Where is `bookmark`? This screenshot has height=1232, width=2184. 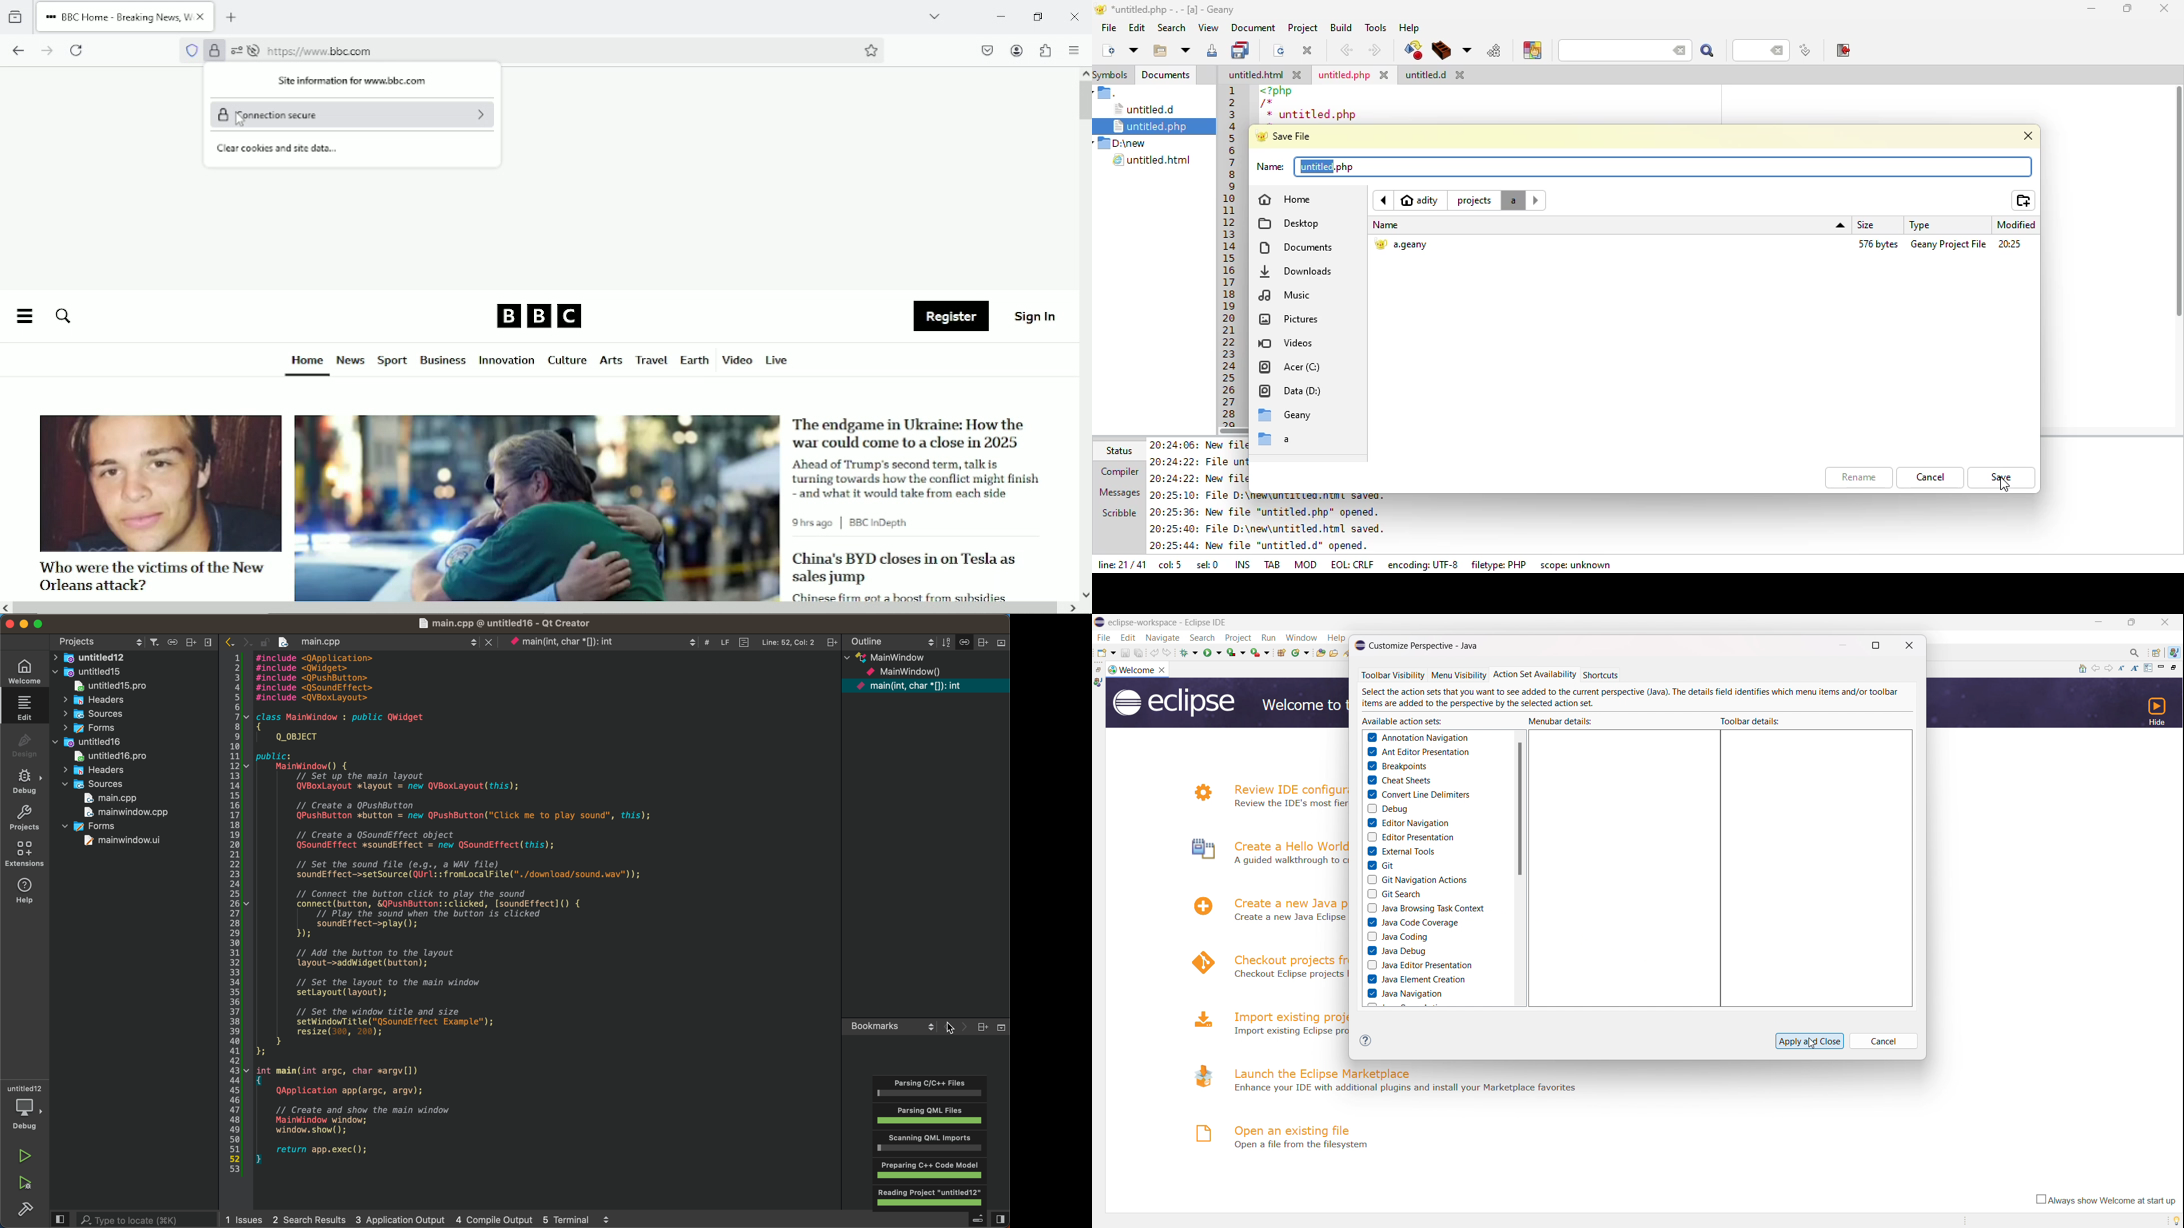
bookmark is located at coordinates (926, 1036).